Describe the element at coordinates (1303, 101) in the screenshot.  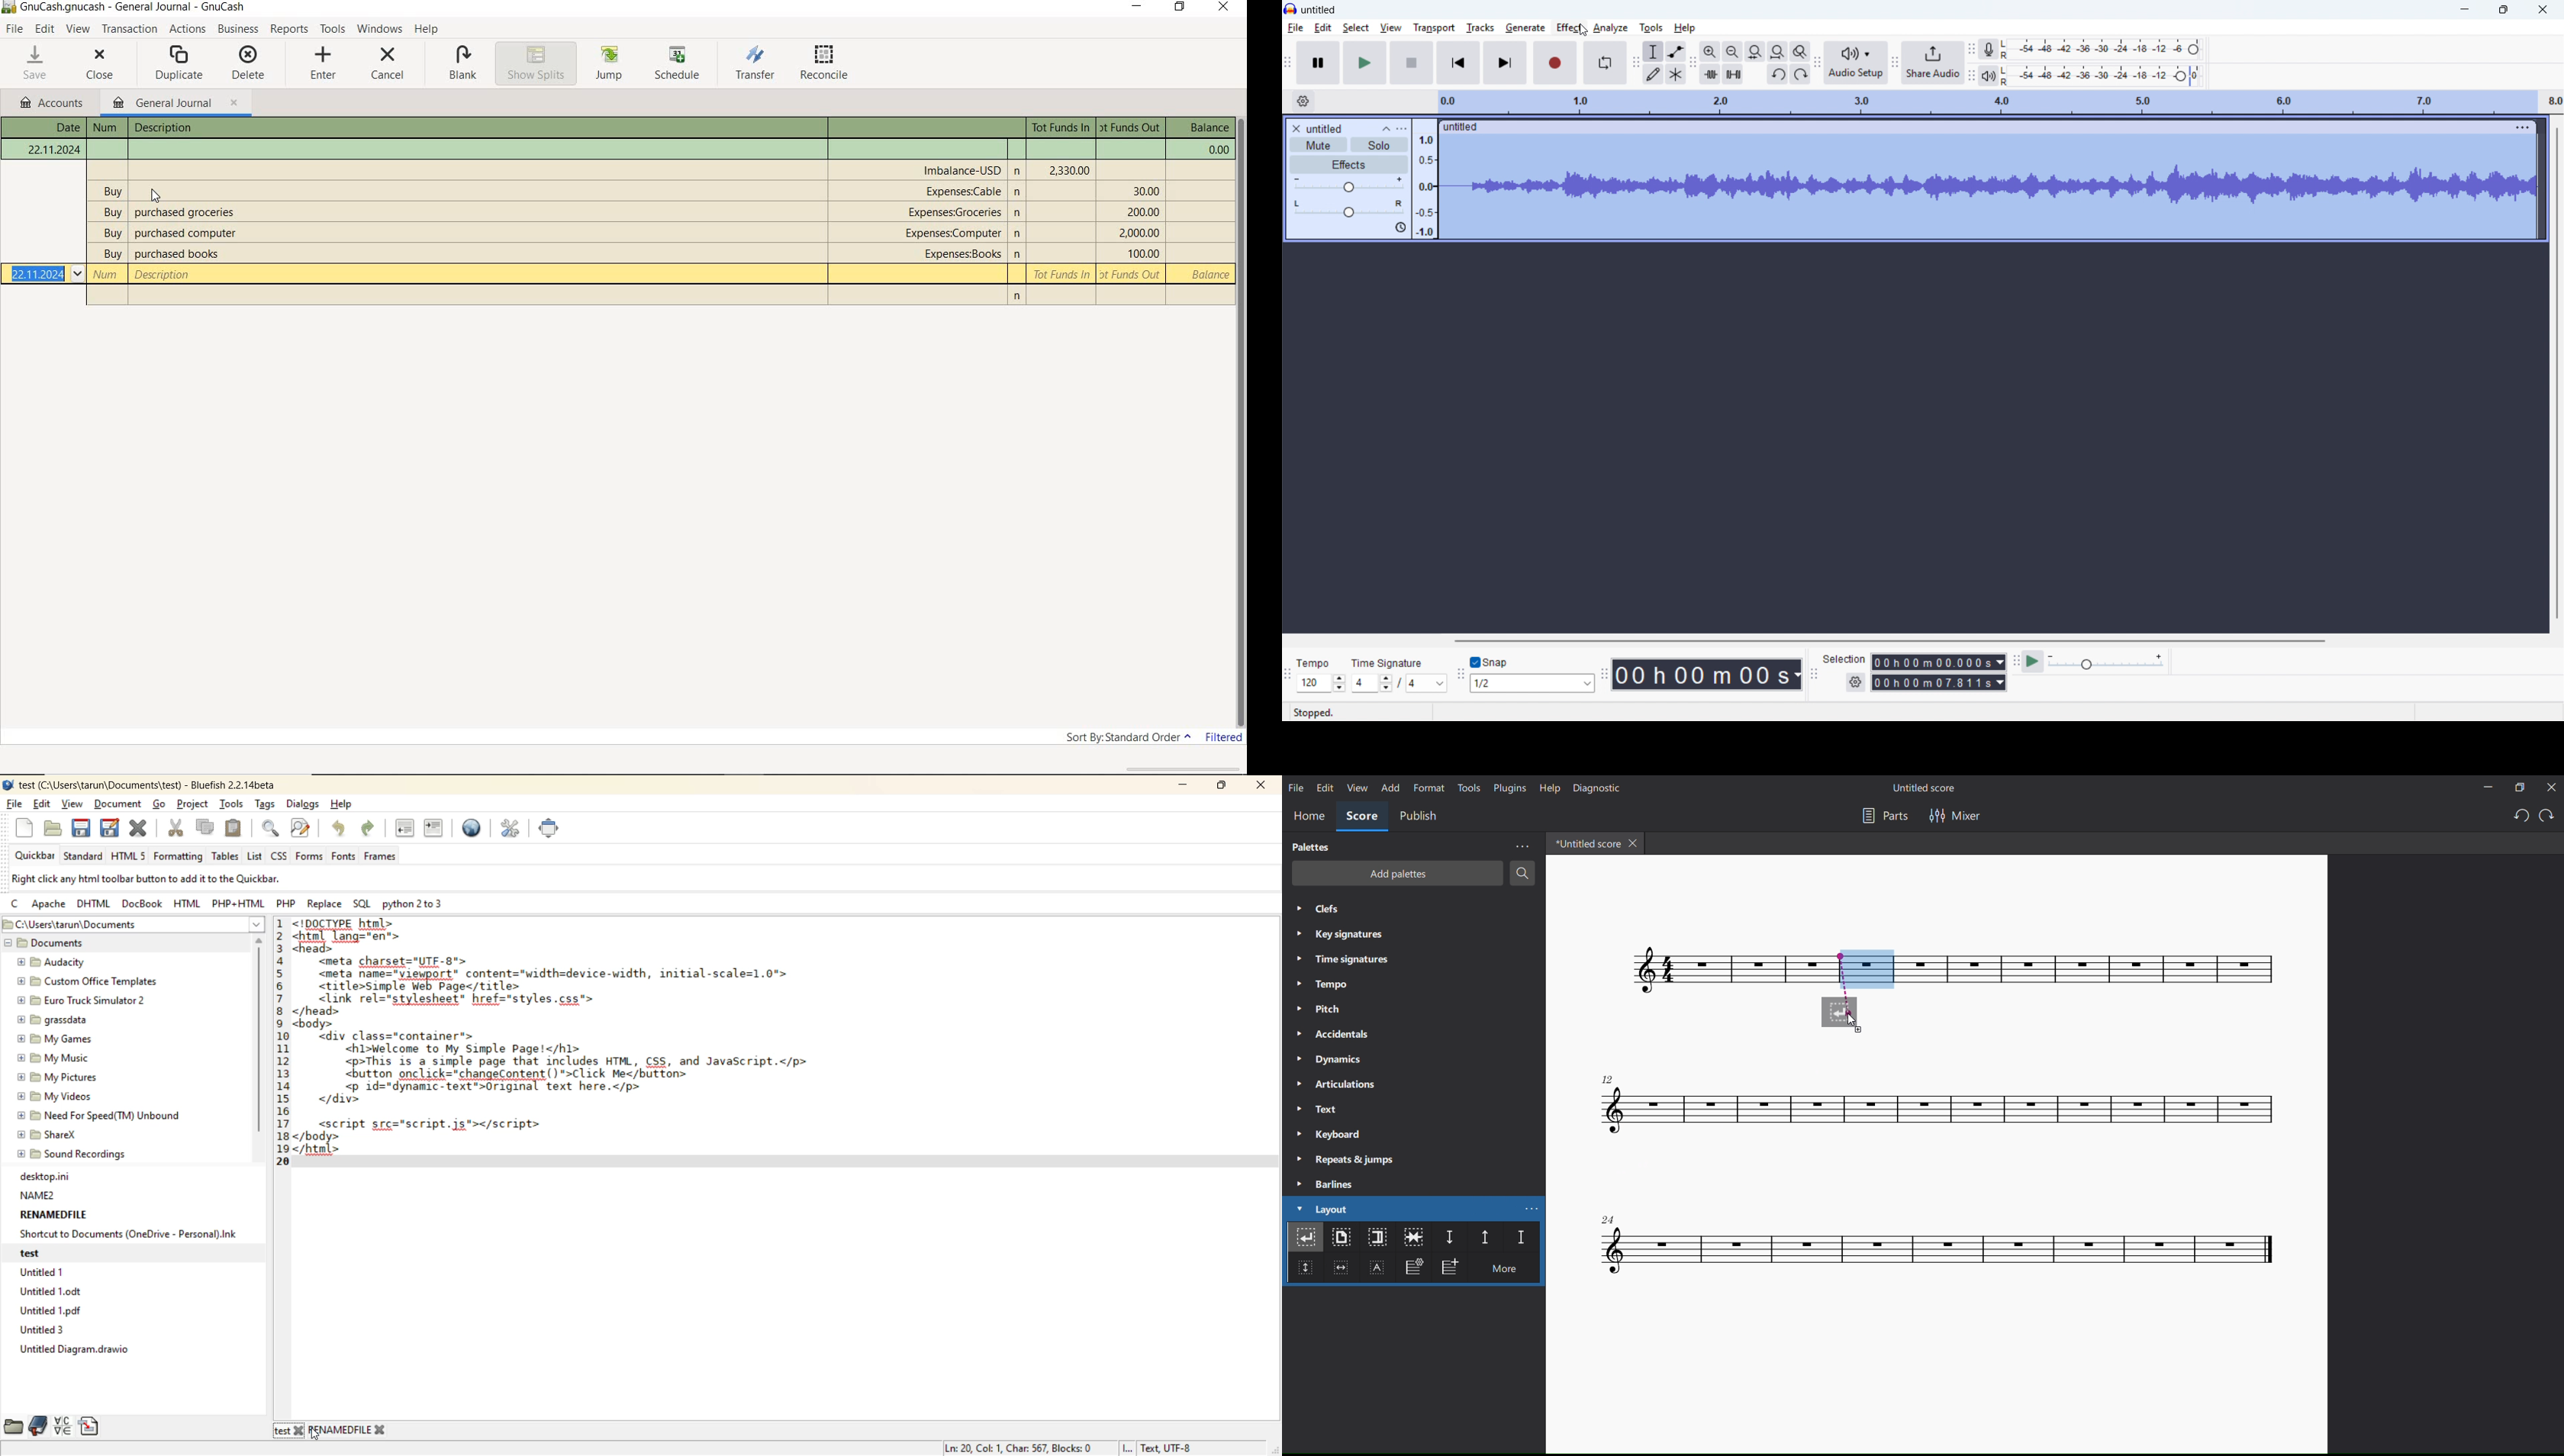
I see `timeline settings` at that location.